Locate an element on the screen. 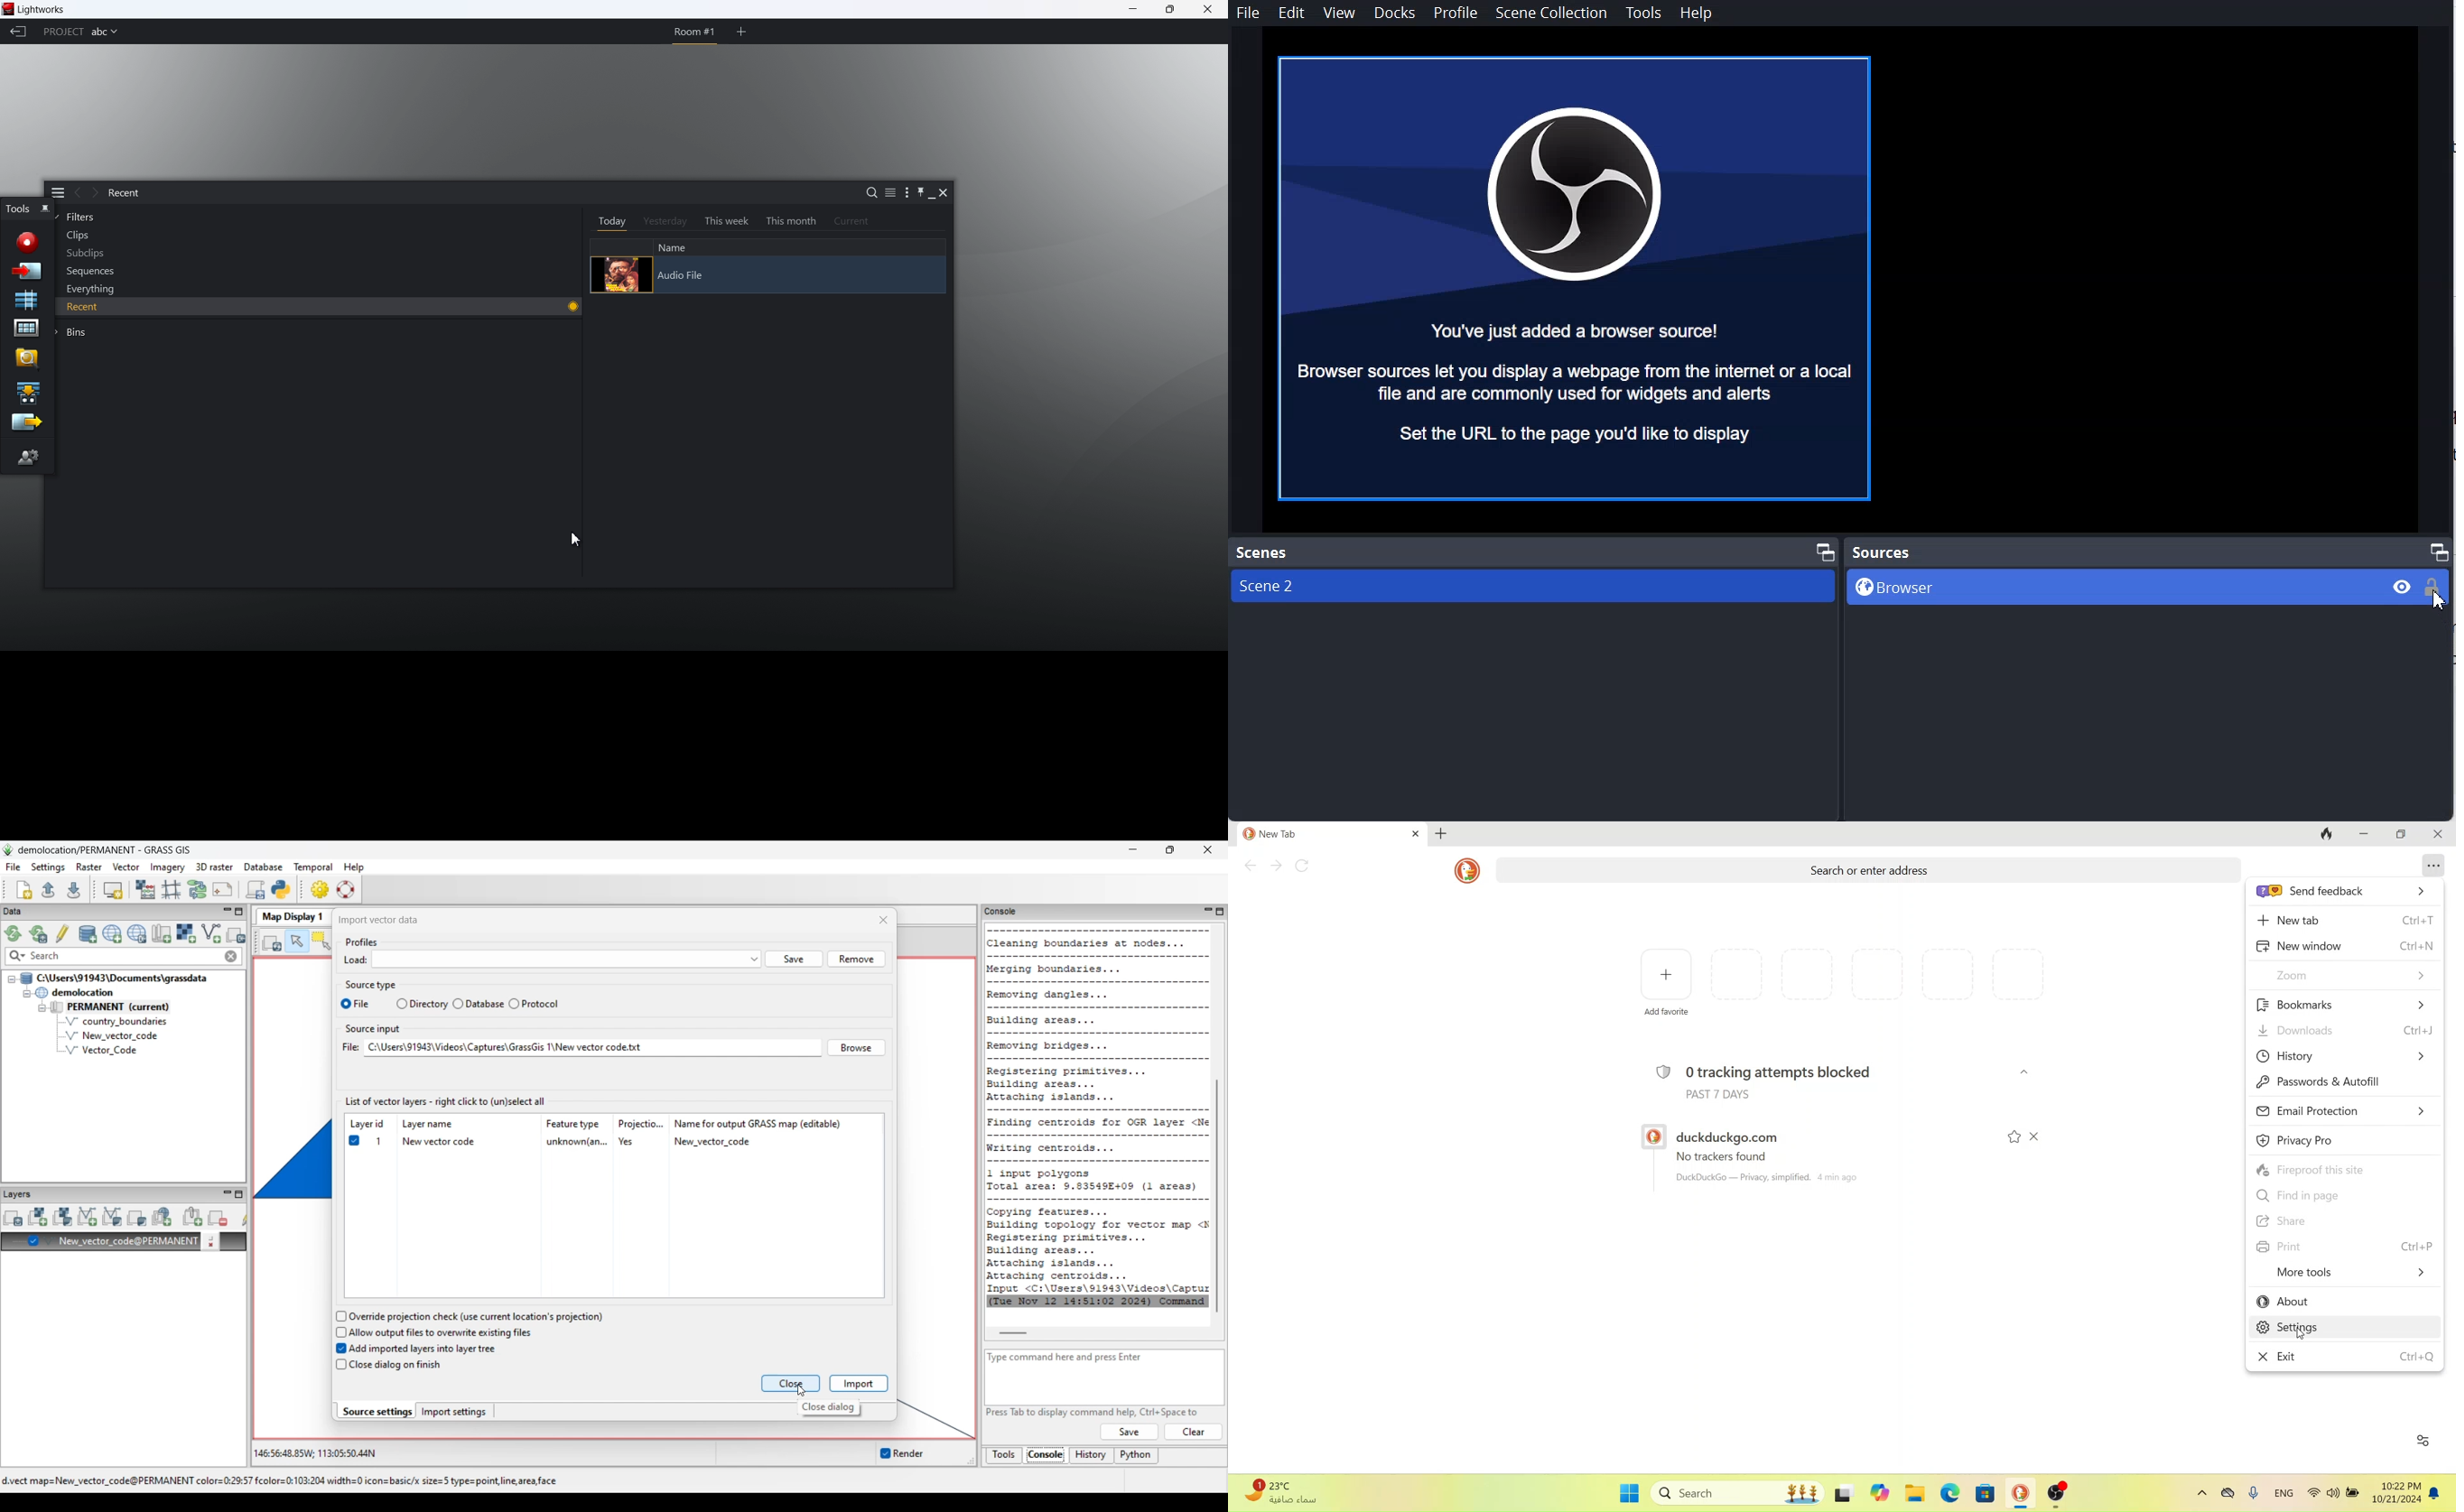 This screenshot has width=2464, height=1512. filter is located at coordinates (77, 217).